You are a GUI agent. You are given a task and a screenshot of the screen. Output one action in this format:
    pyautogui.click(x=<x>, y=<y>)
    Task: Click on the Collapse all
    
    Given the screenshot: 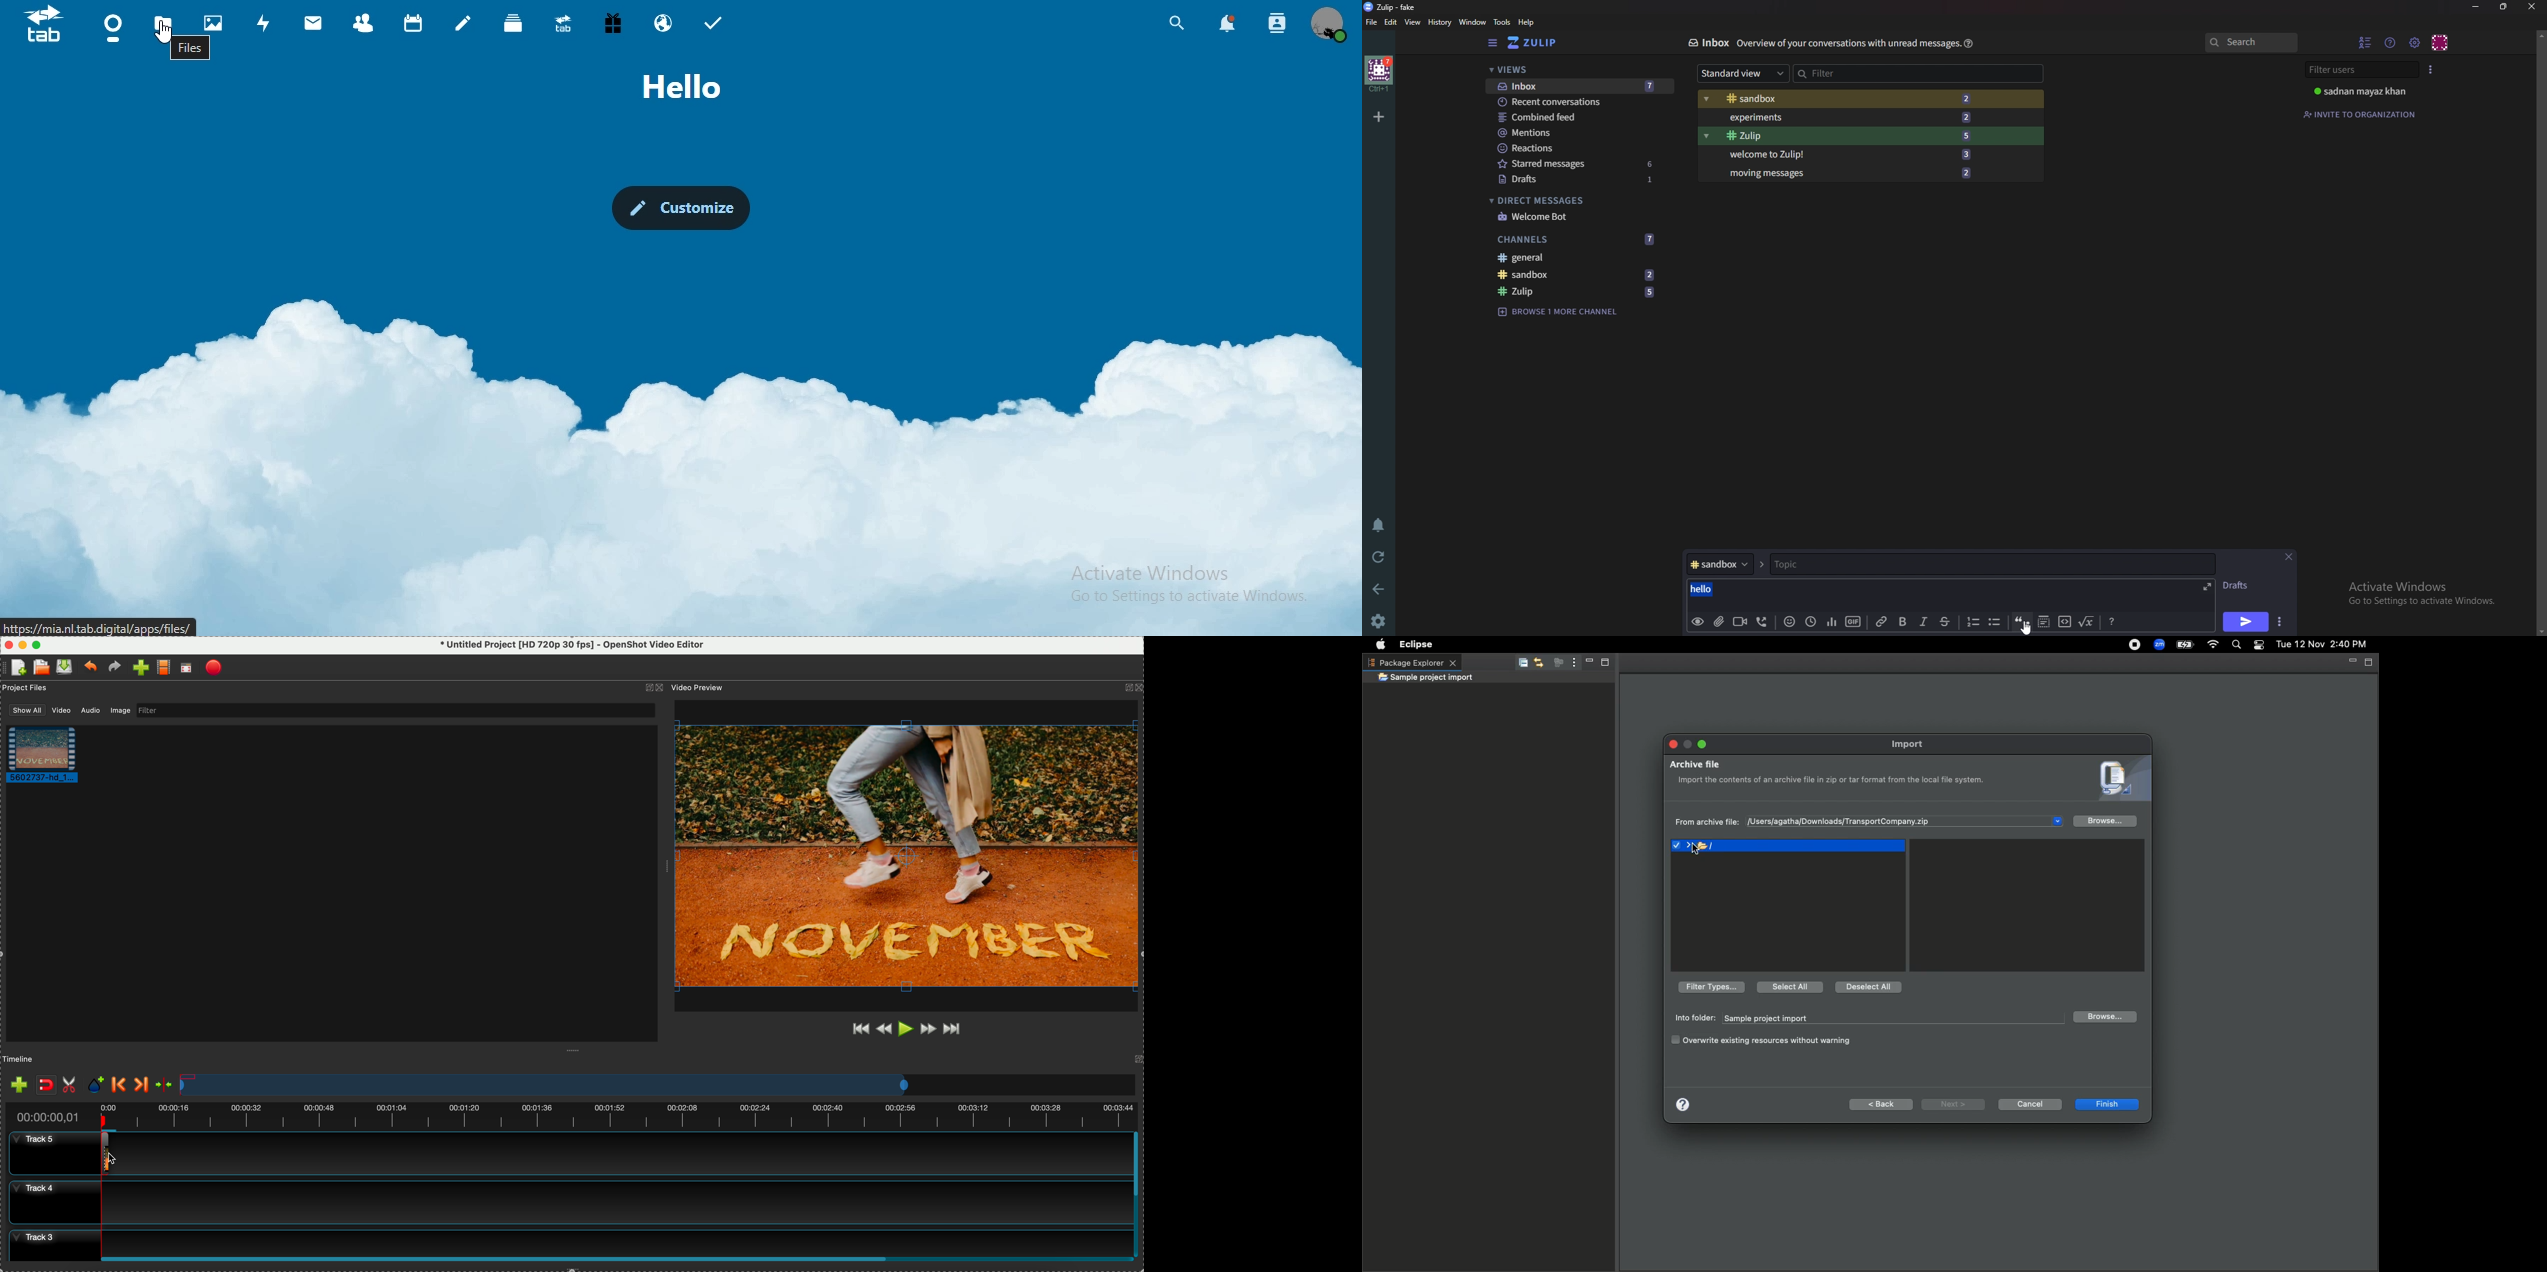 What is the action you would take?
    pyautogui.click(x=1520, y=665)
    